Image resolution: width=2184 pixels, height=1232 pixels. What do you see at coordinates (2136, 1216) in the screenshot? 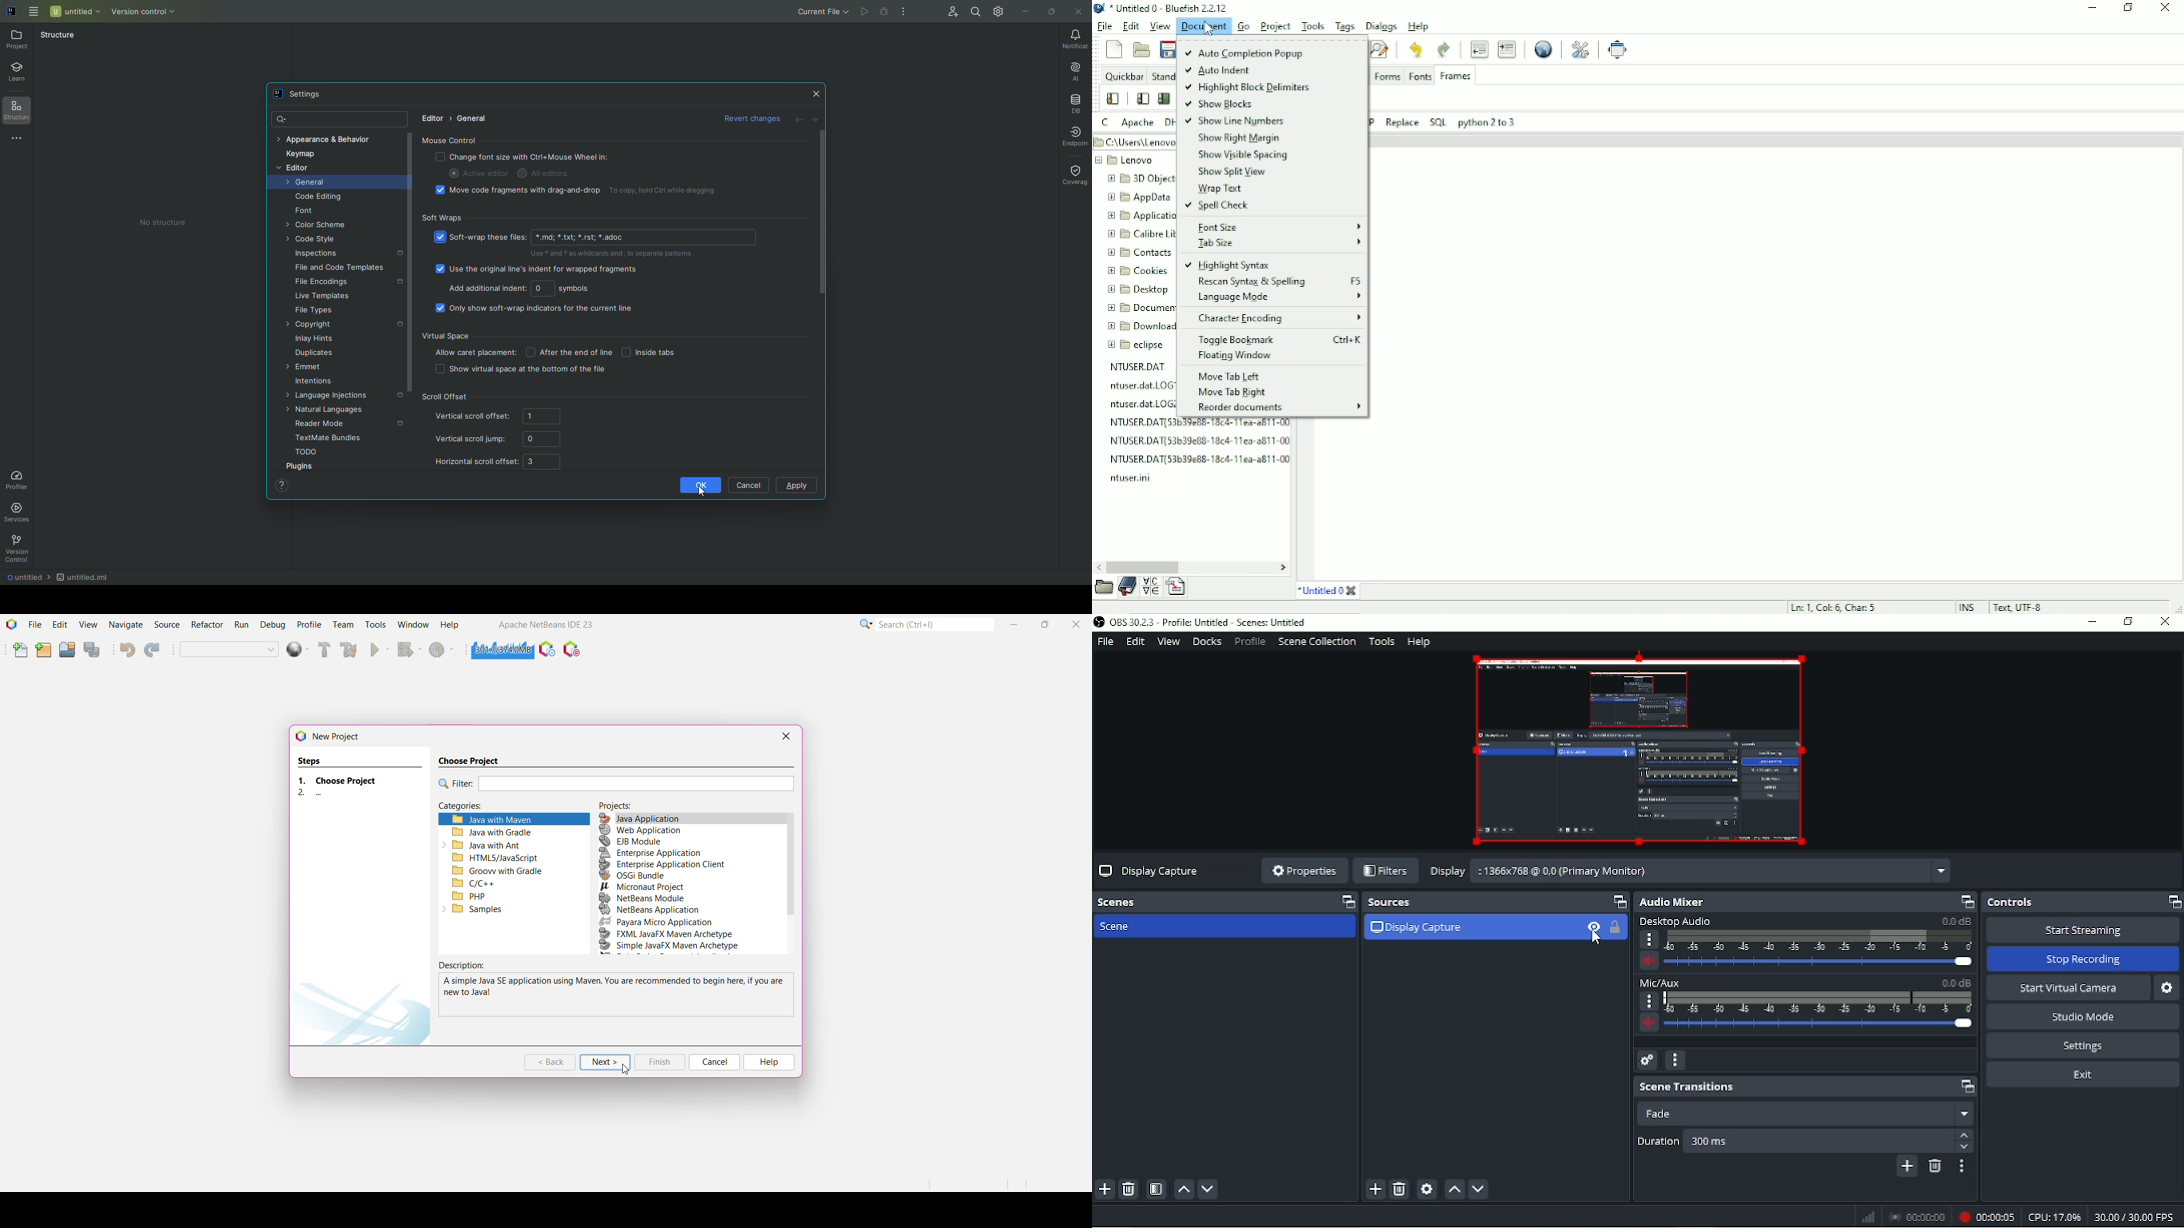
I see `FPS` at bounding box center [2136, 1216].